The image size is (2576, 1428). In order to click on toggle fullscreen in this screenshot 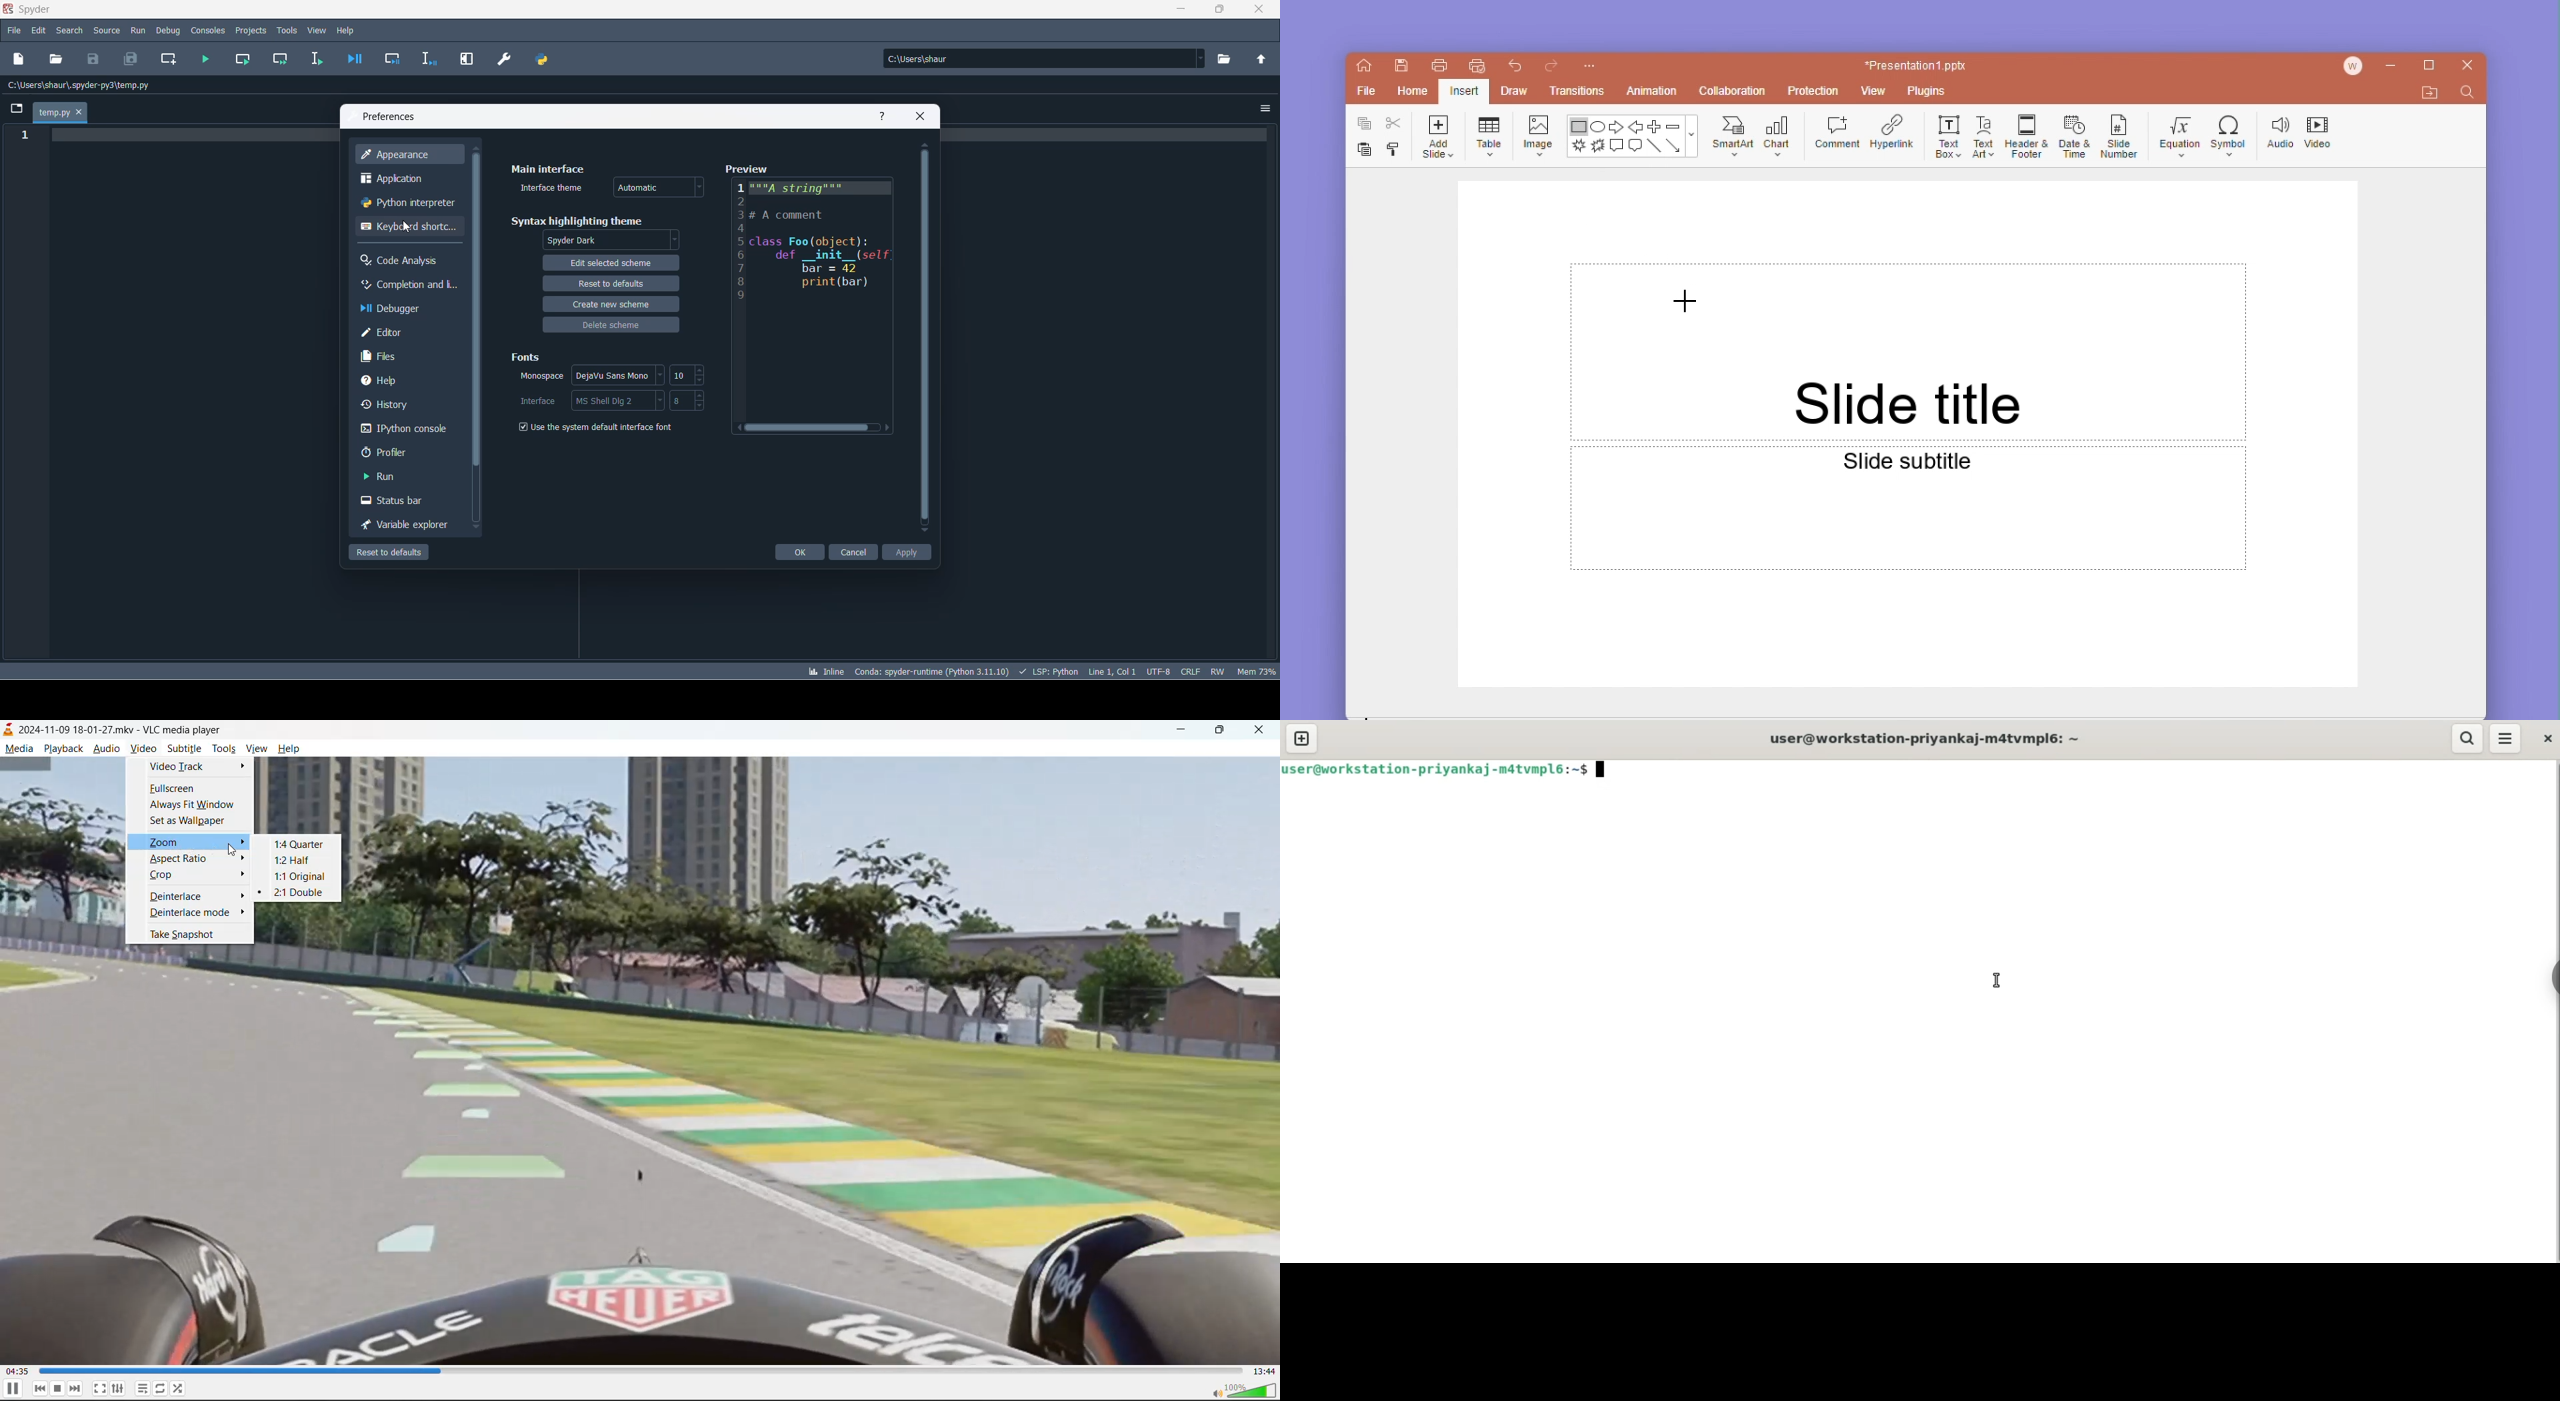, I will do `click(99, 1389)`.